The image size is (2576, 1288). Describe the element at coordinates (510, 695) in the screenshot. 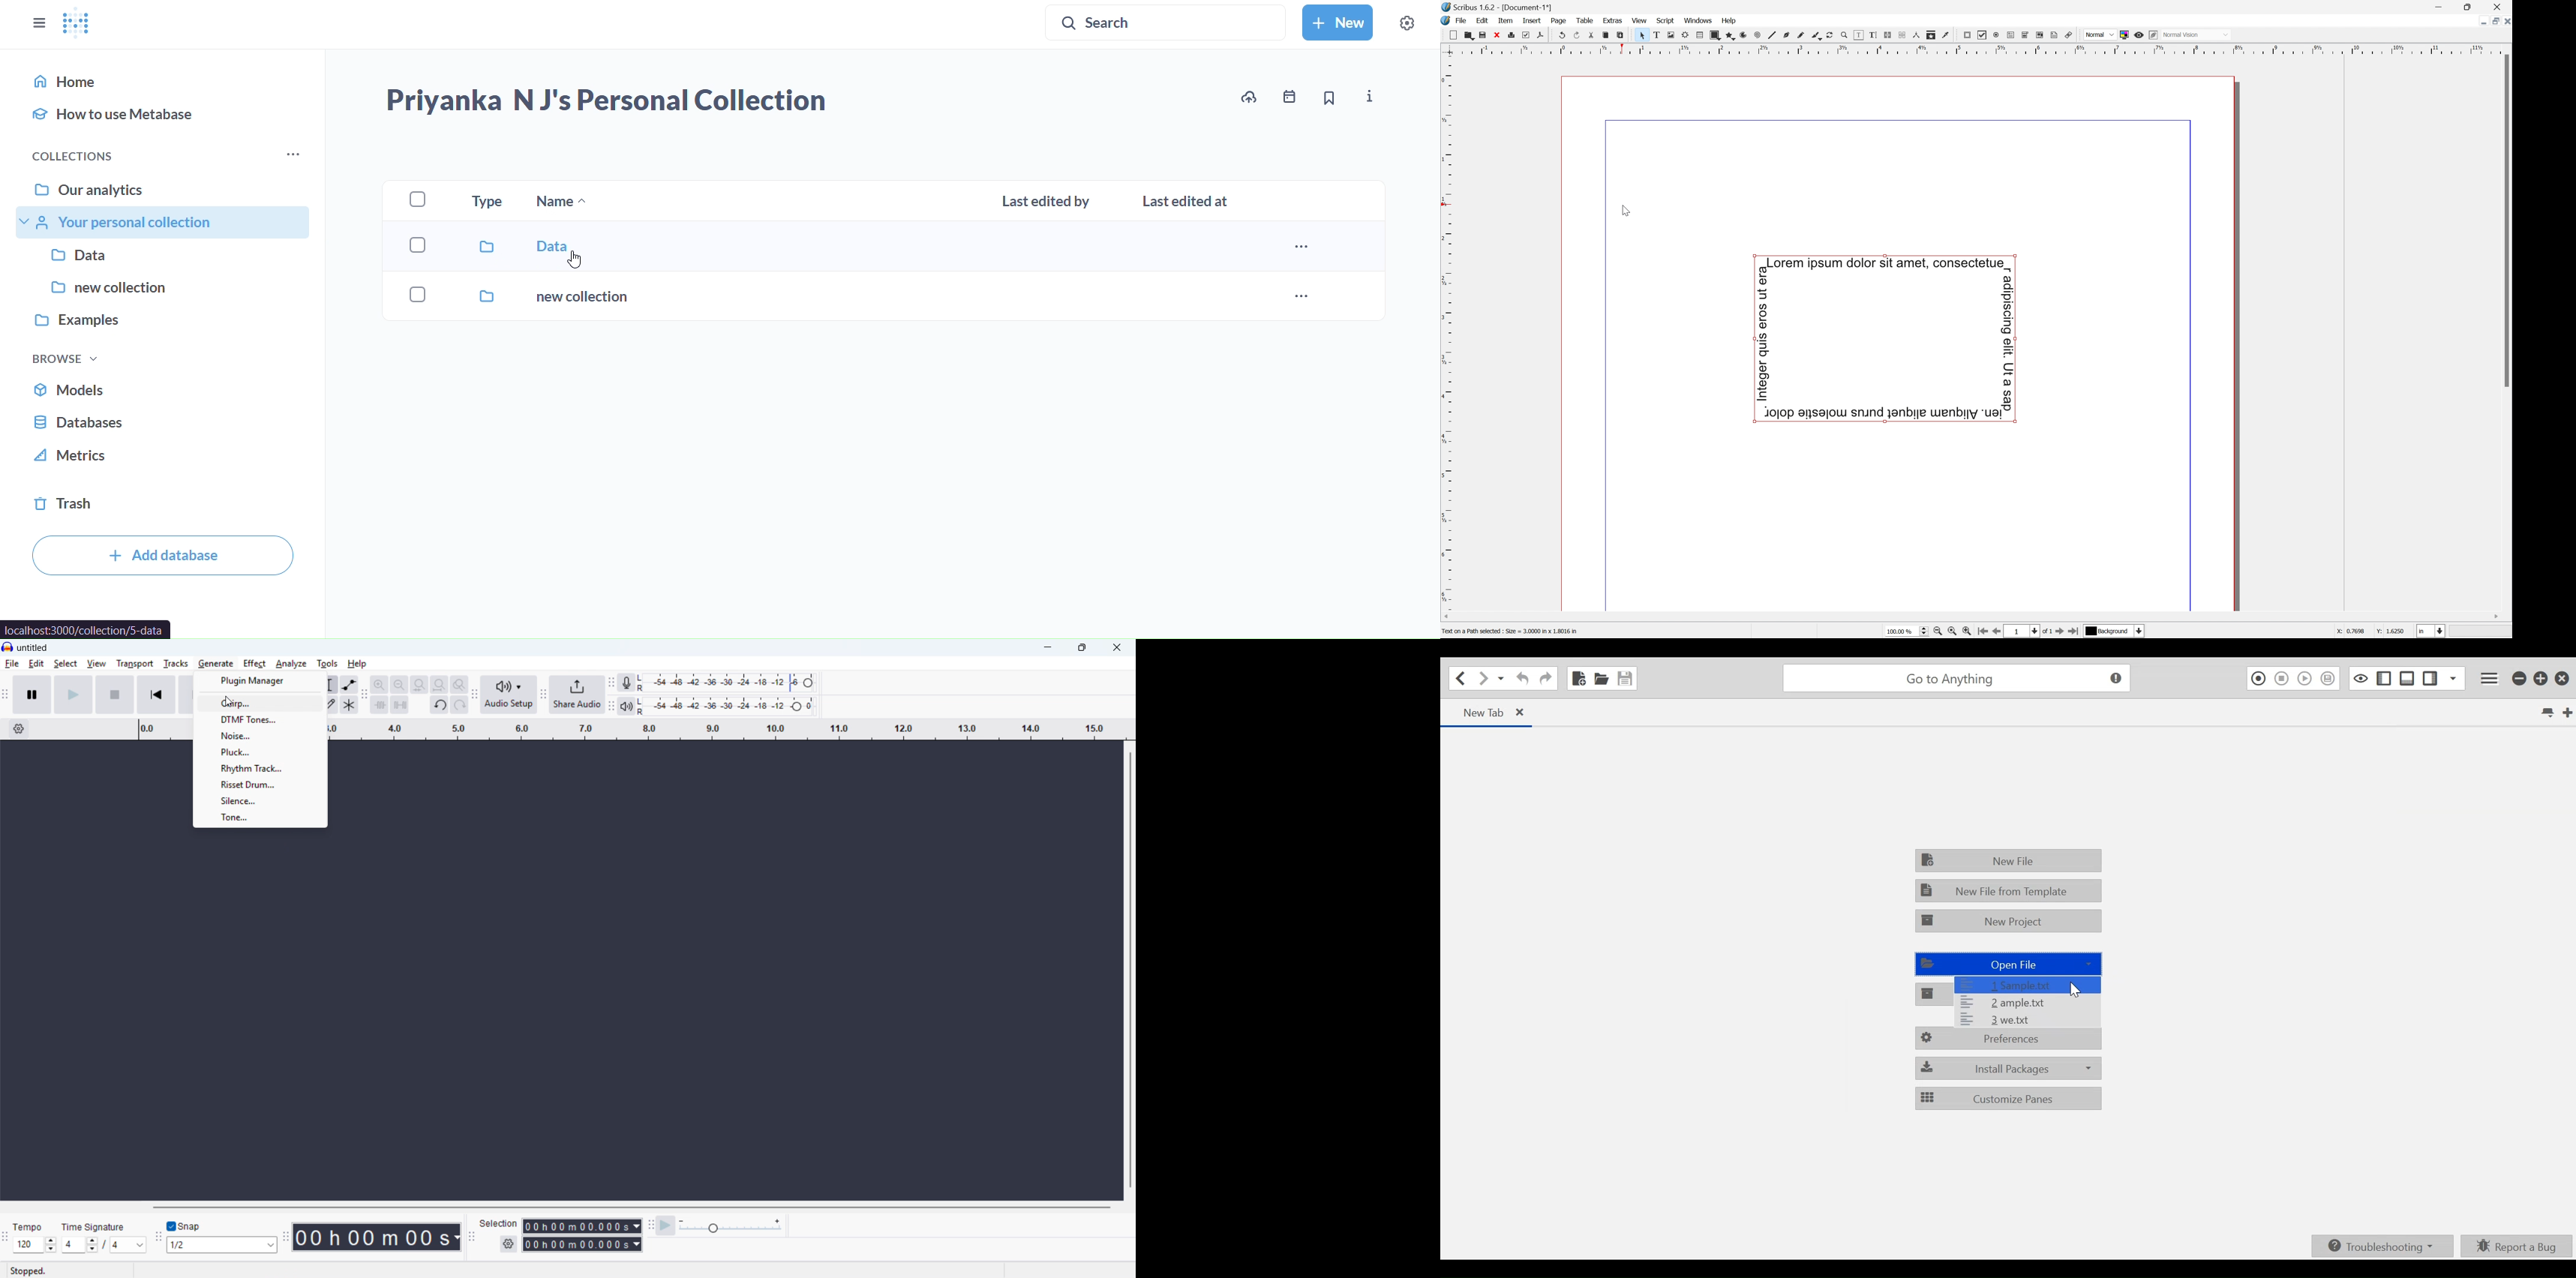

I see `Audio setup ` at that location.